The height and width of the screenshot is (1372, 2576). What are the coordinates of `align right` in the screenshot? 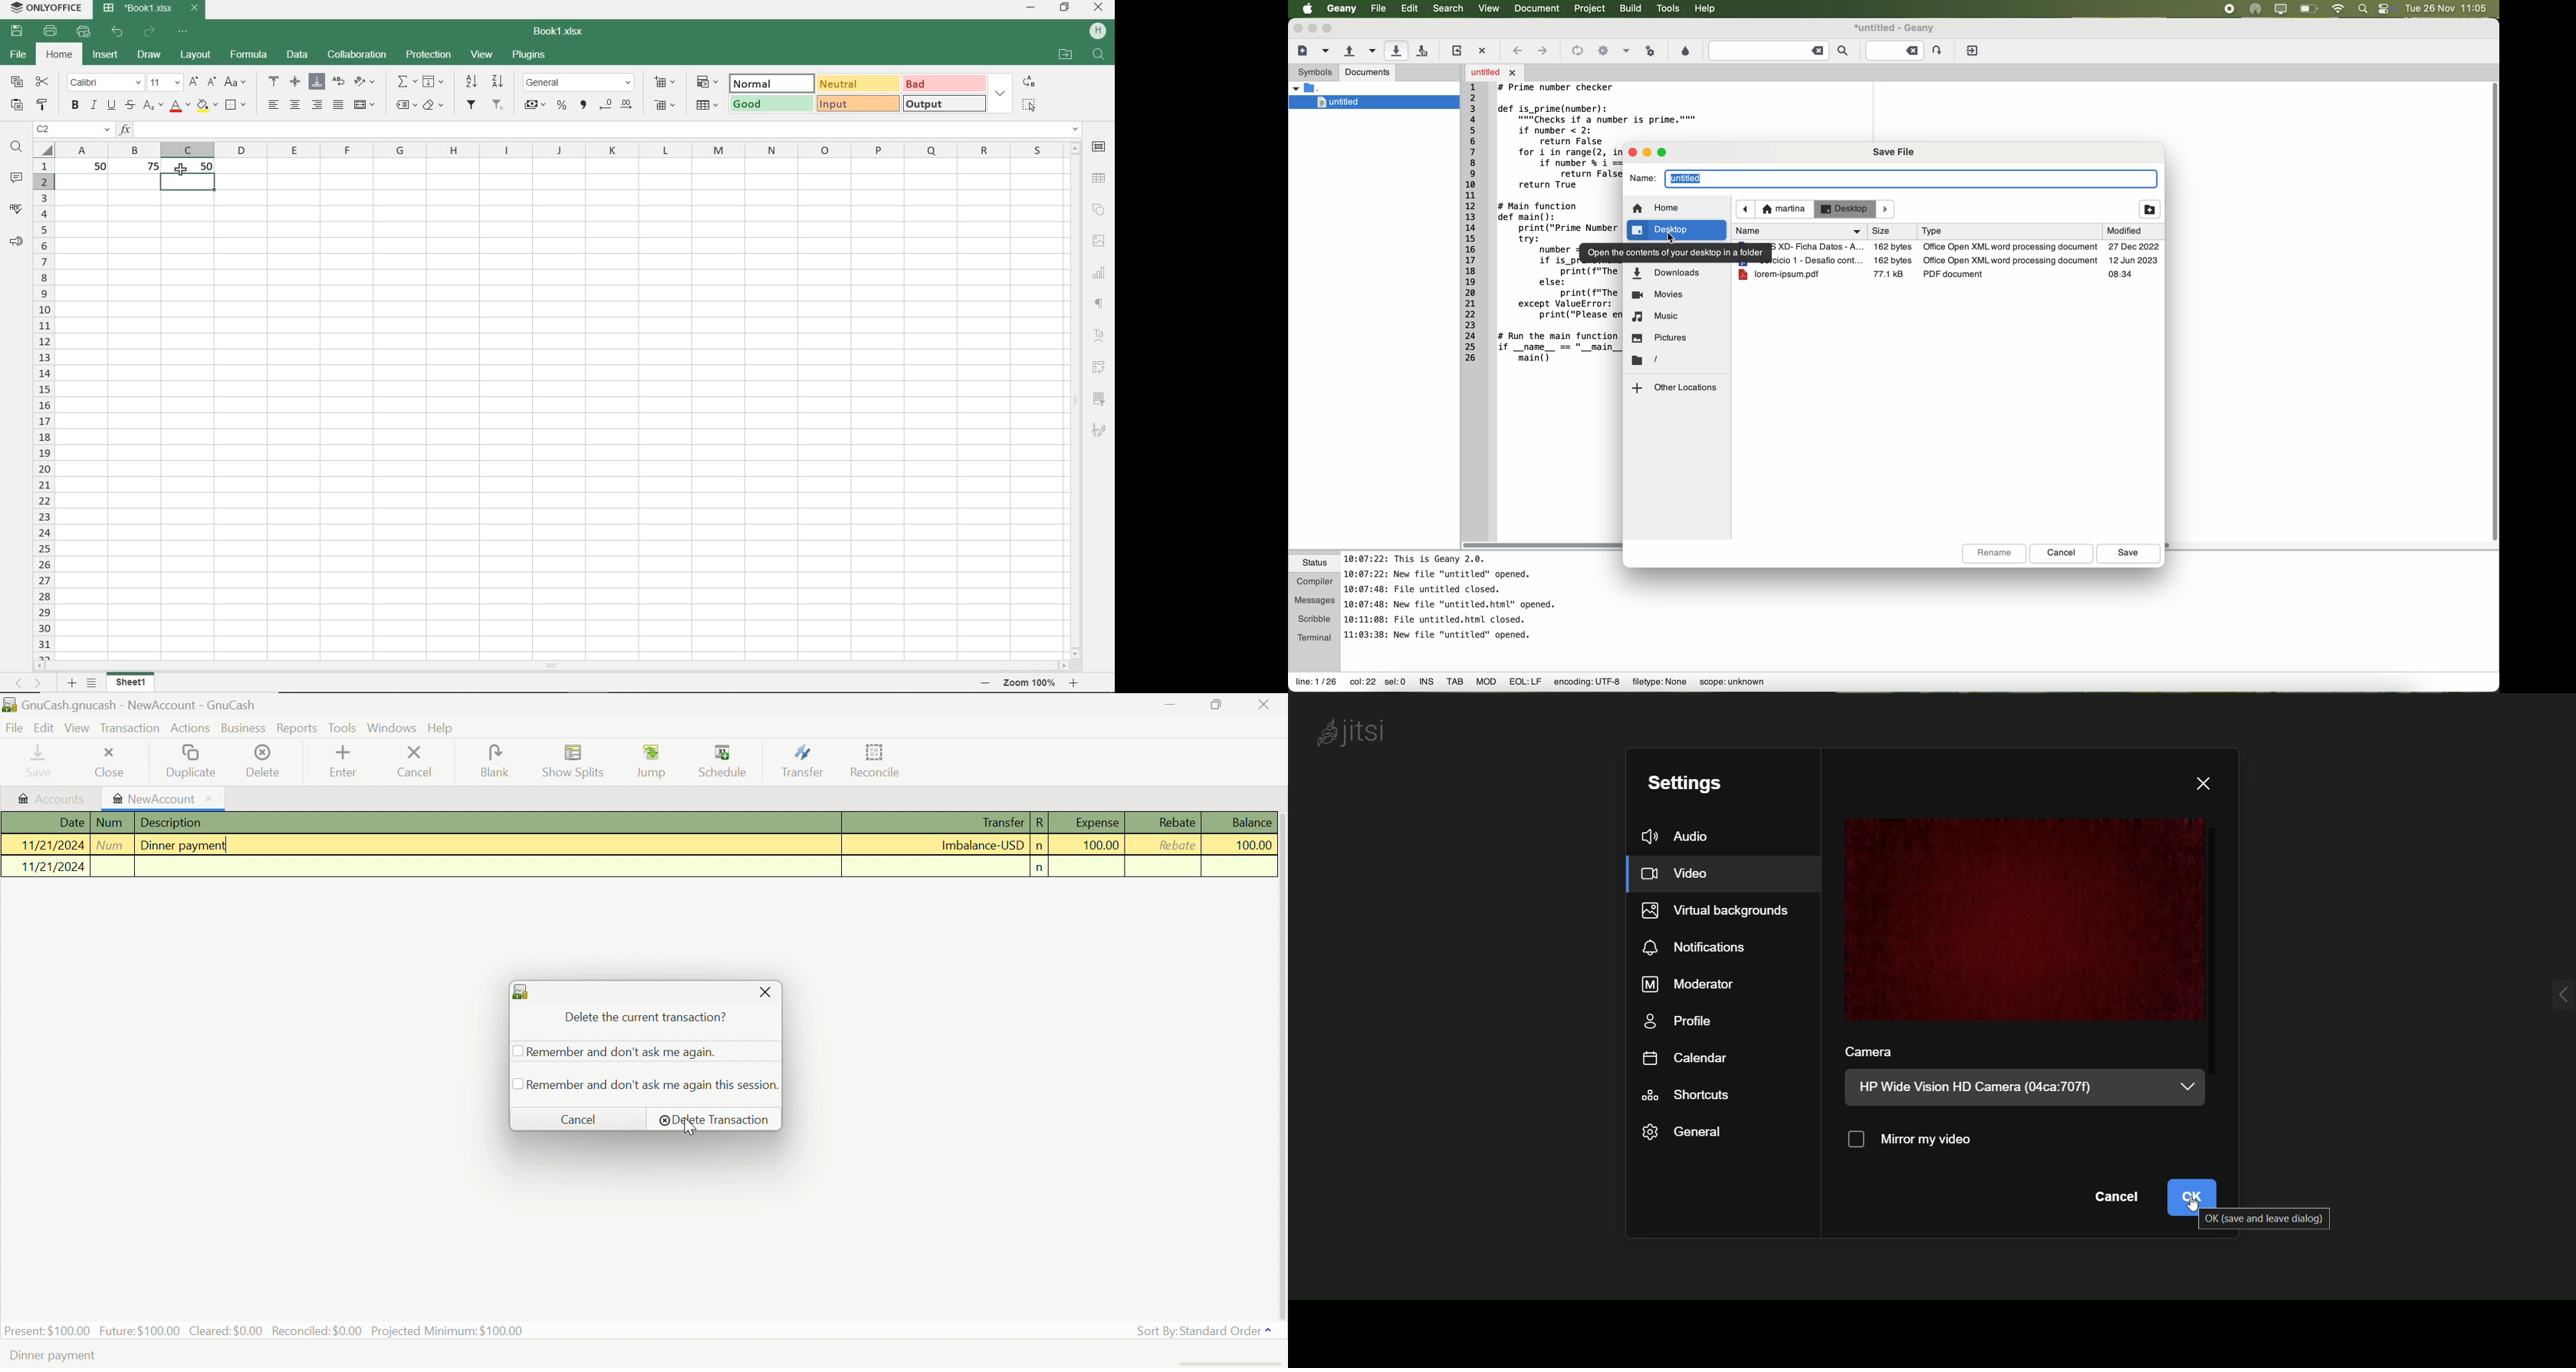 It's located at (317, 105).